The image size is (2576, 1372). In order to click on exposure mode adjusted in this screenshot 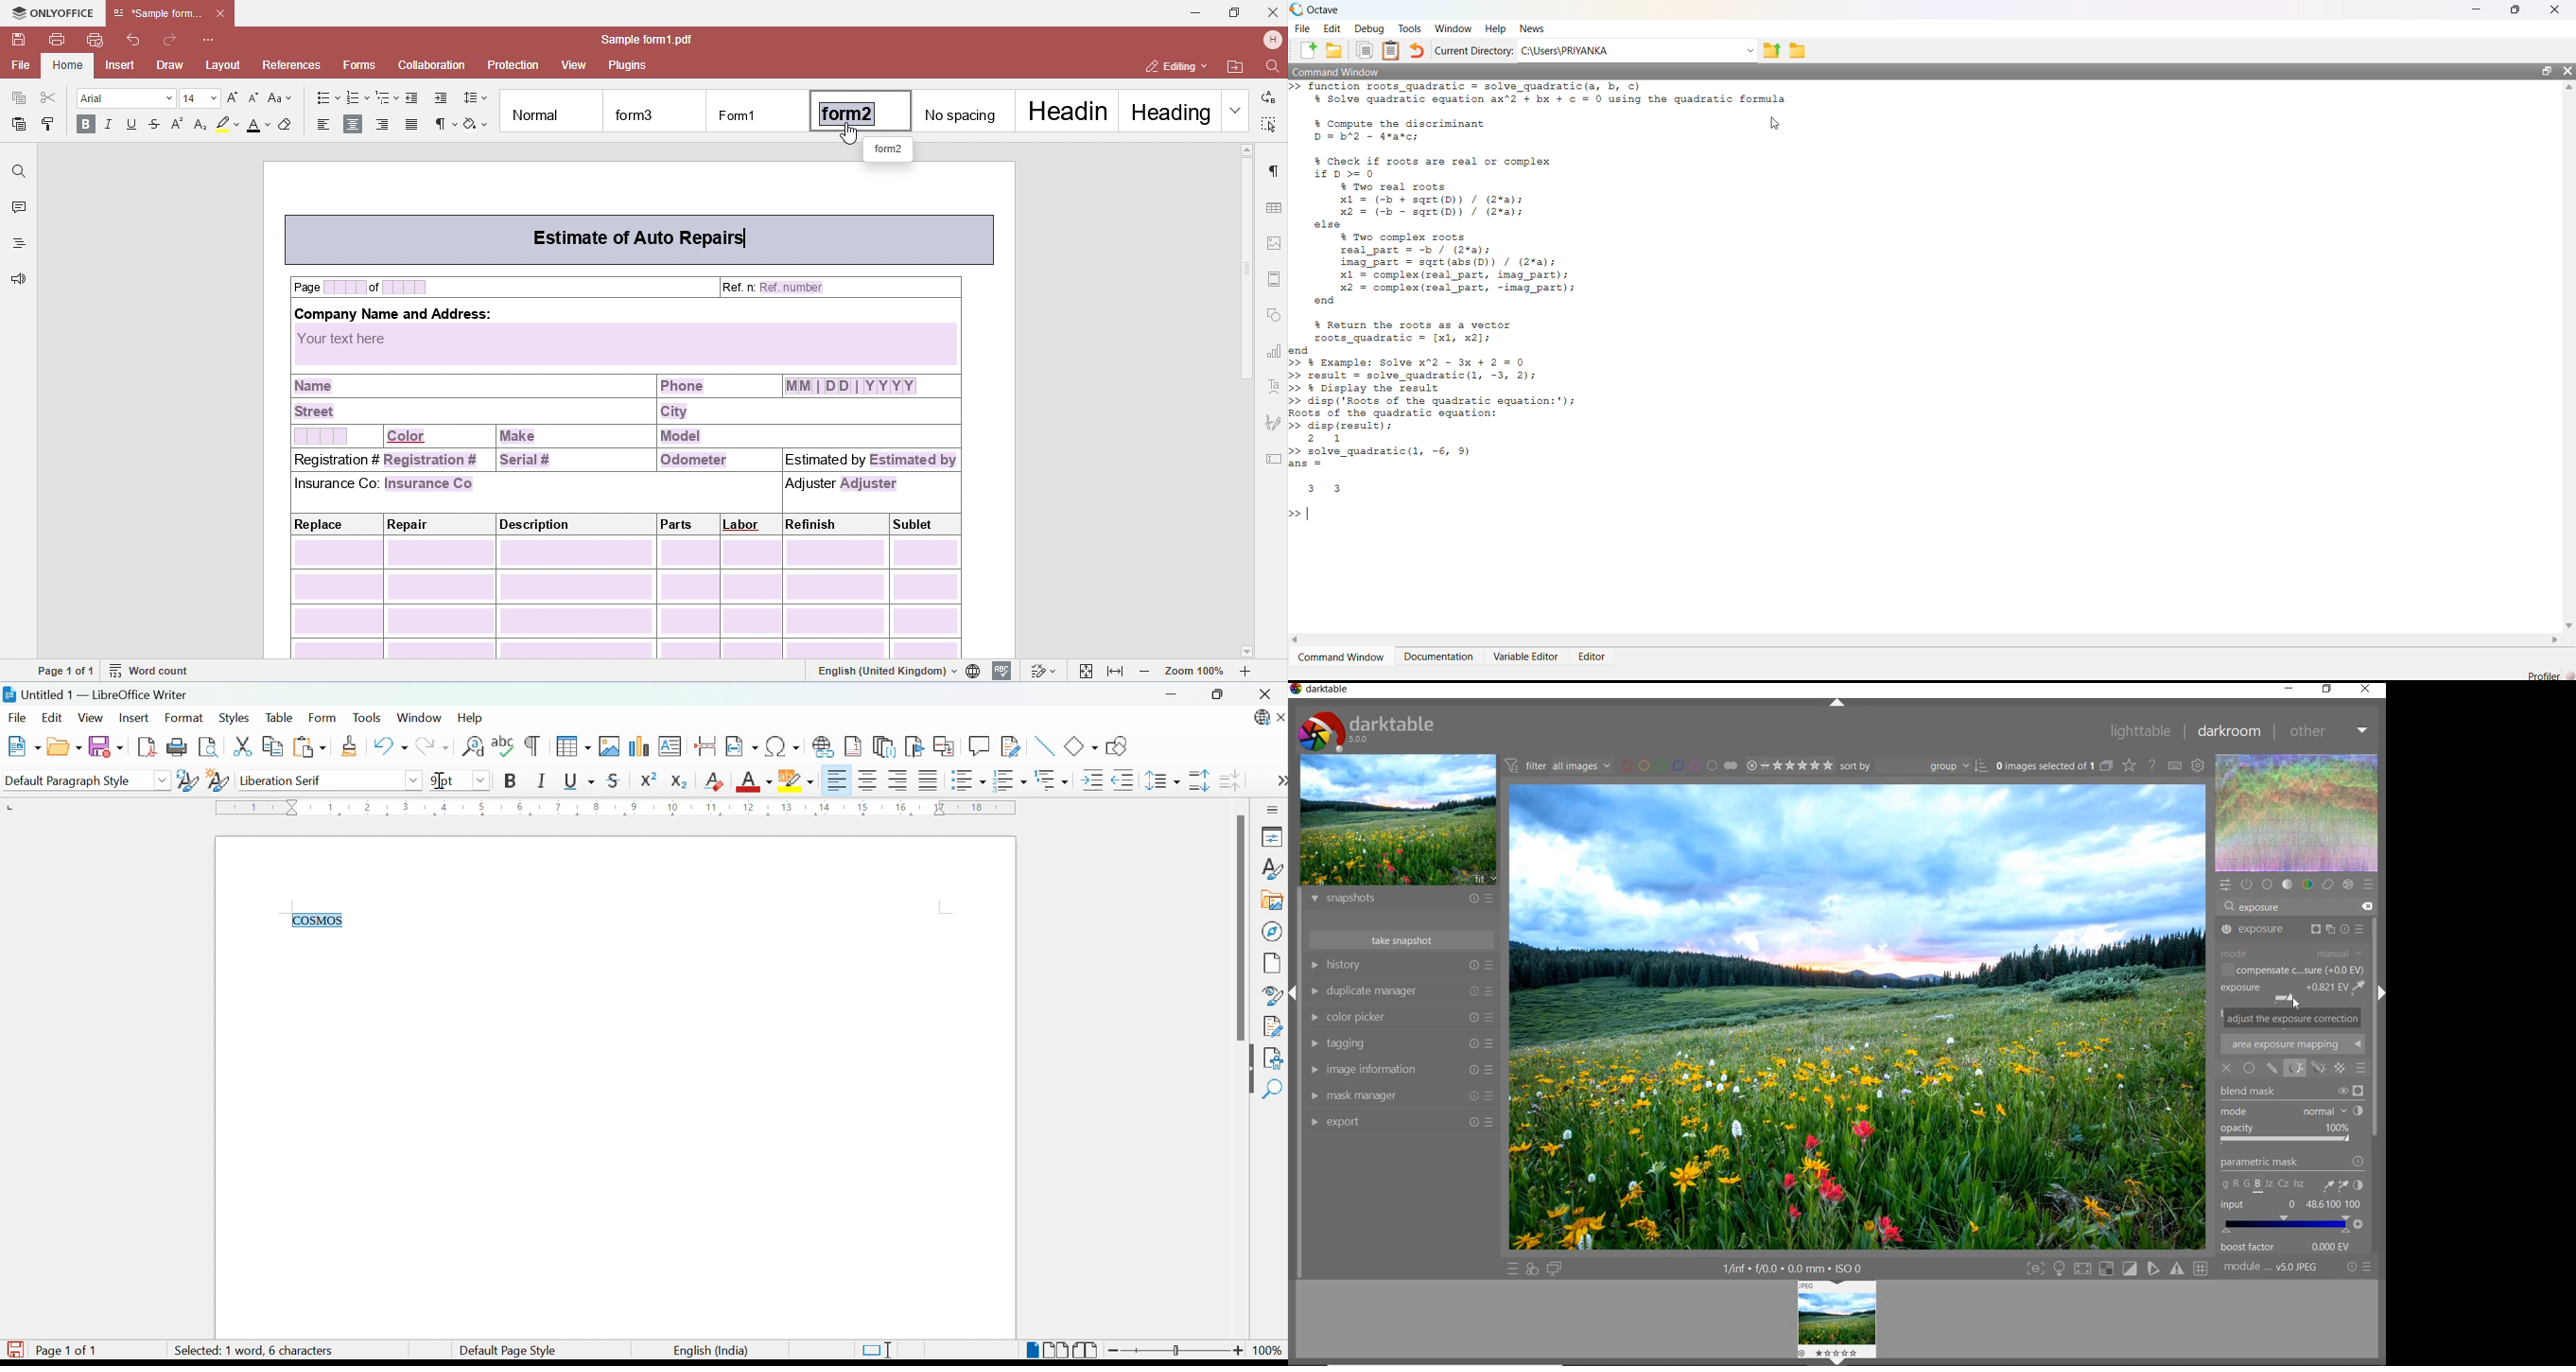, I will do `click(2283, 992)`.